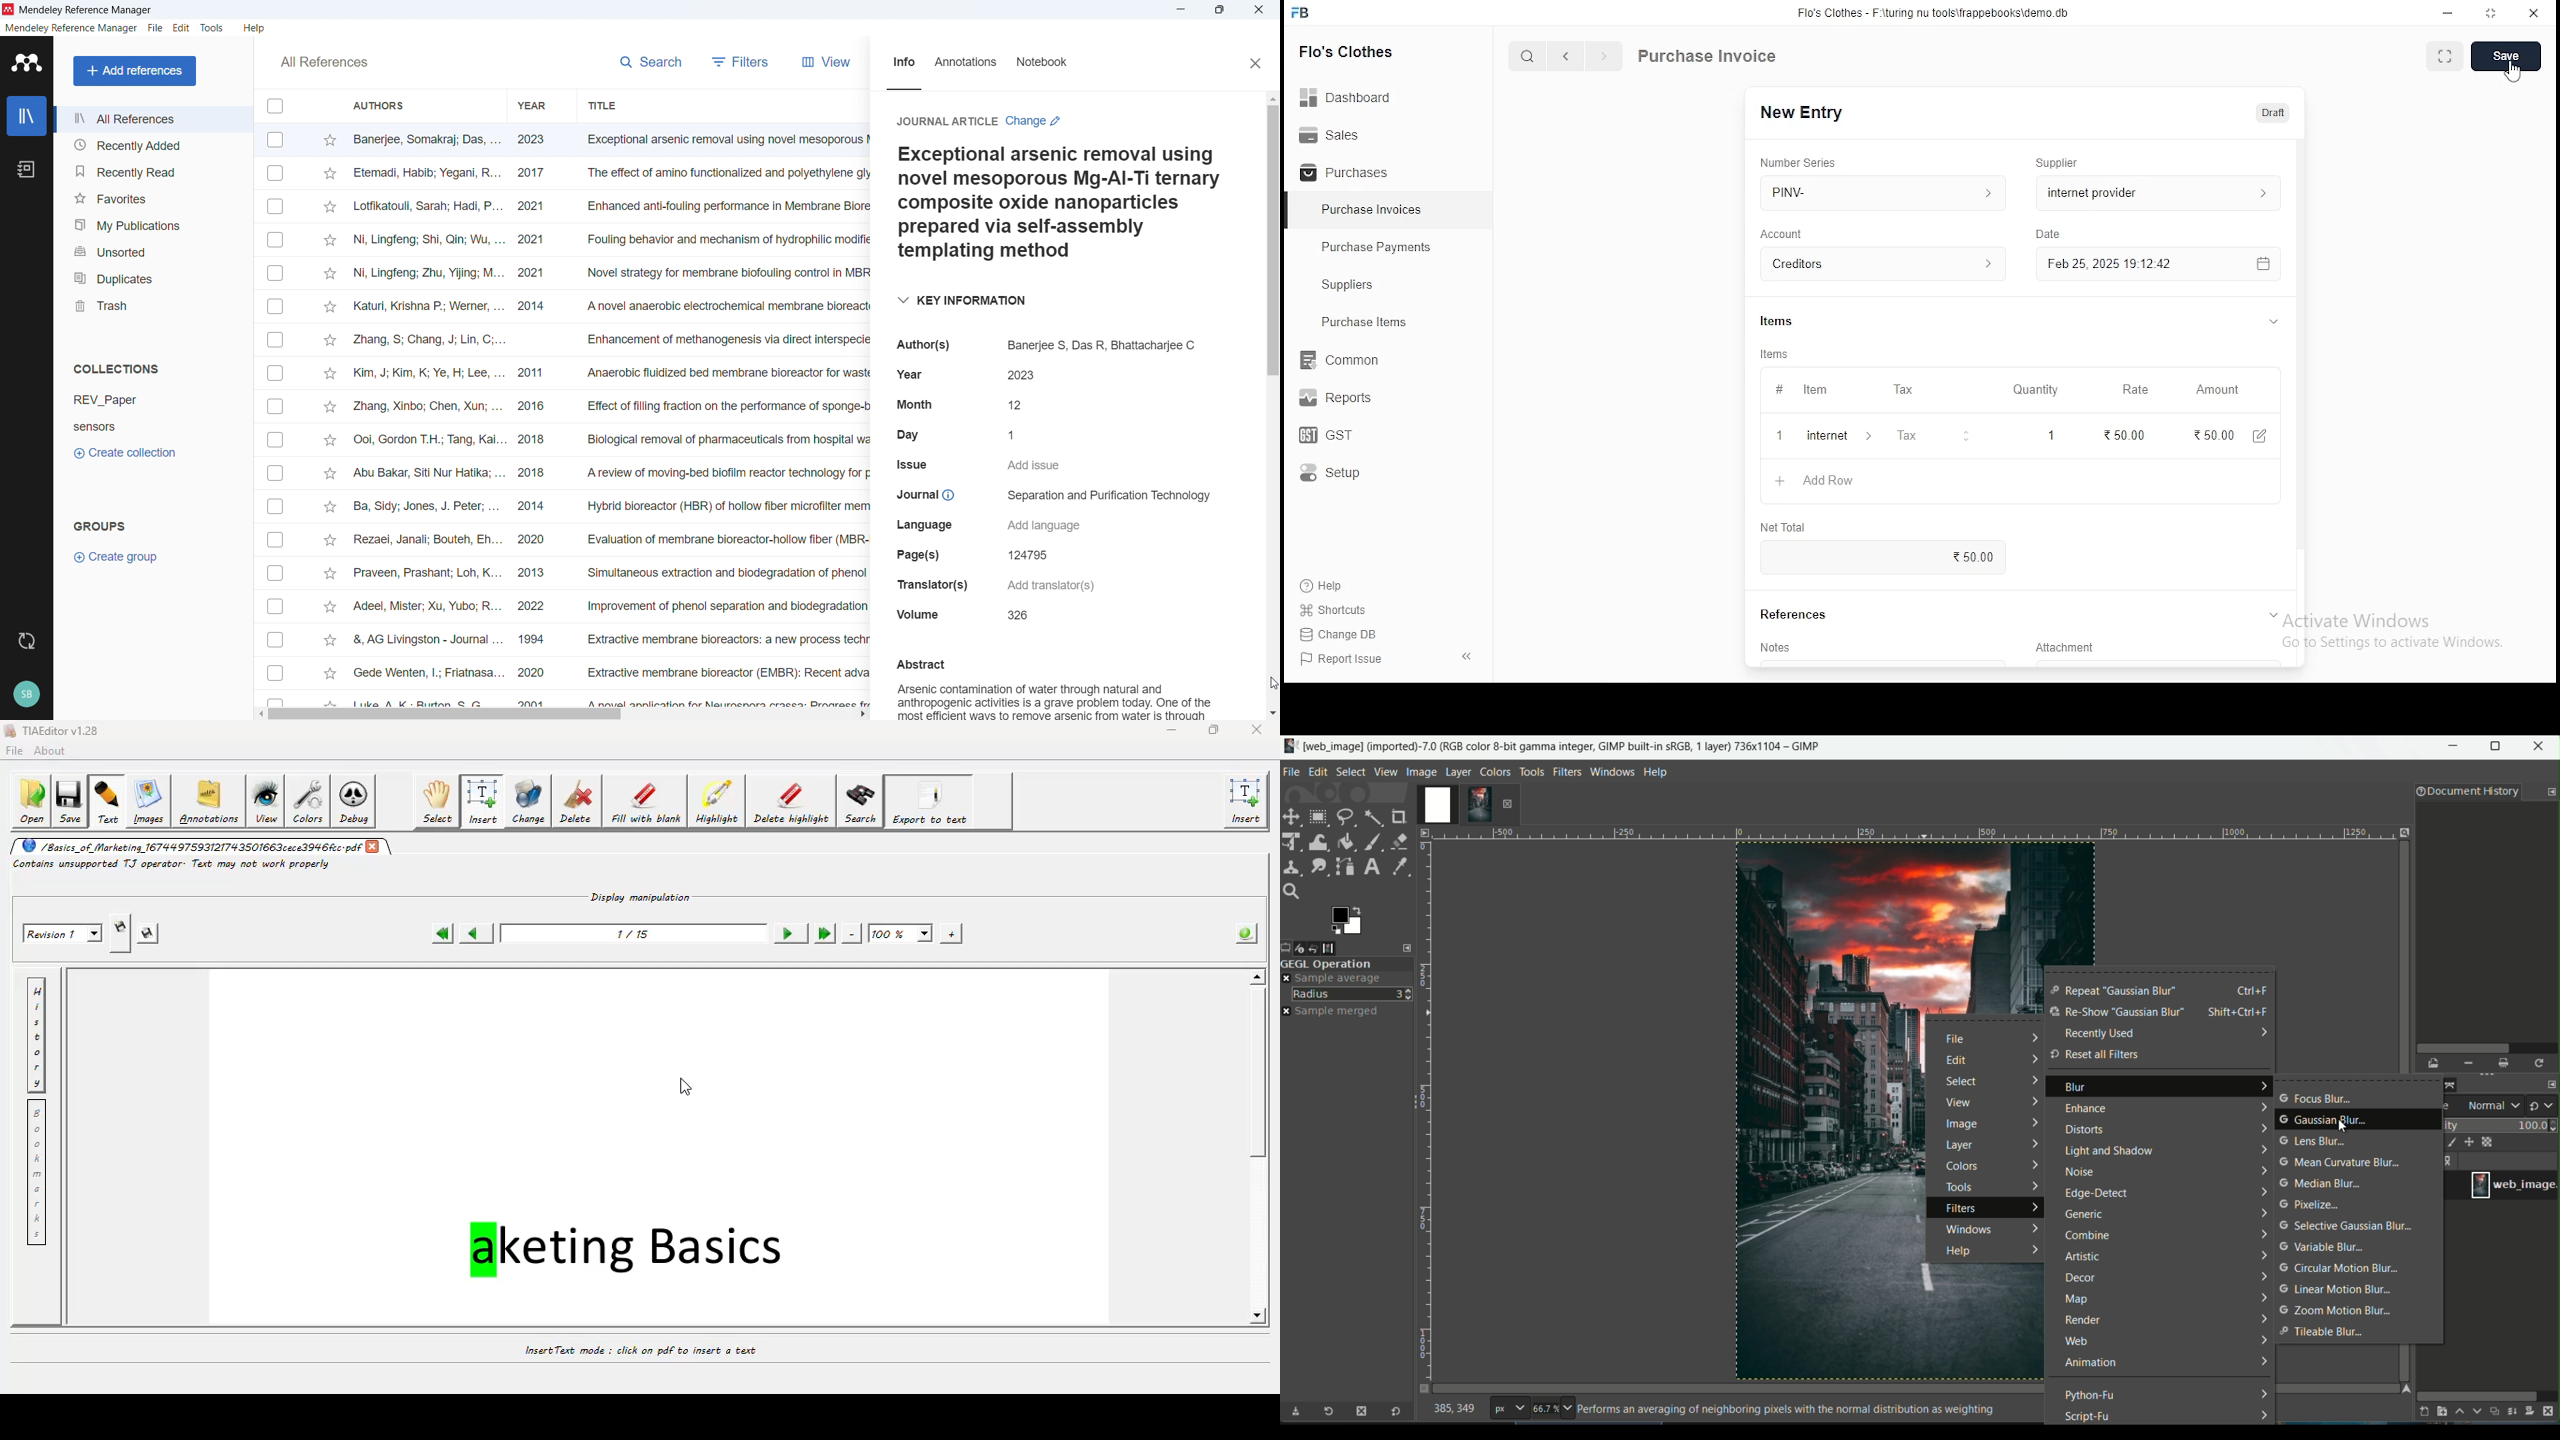  I want to click on reports, so click(1338, 400).